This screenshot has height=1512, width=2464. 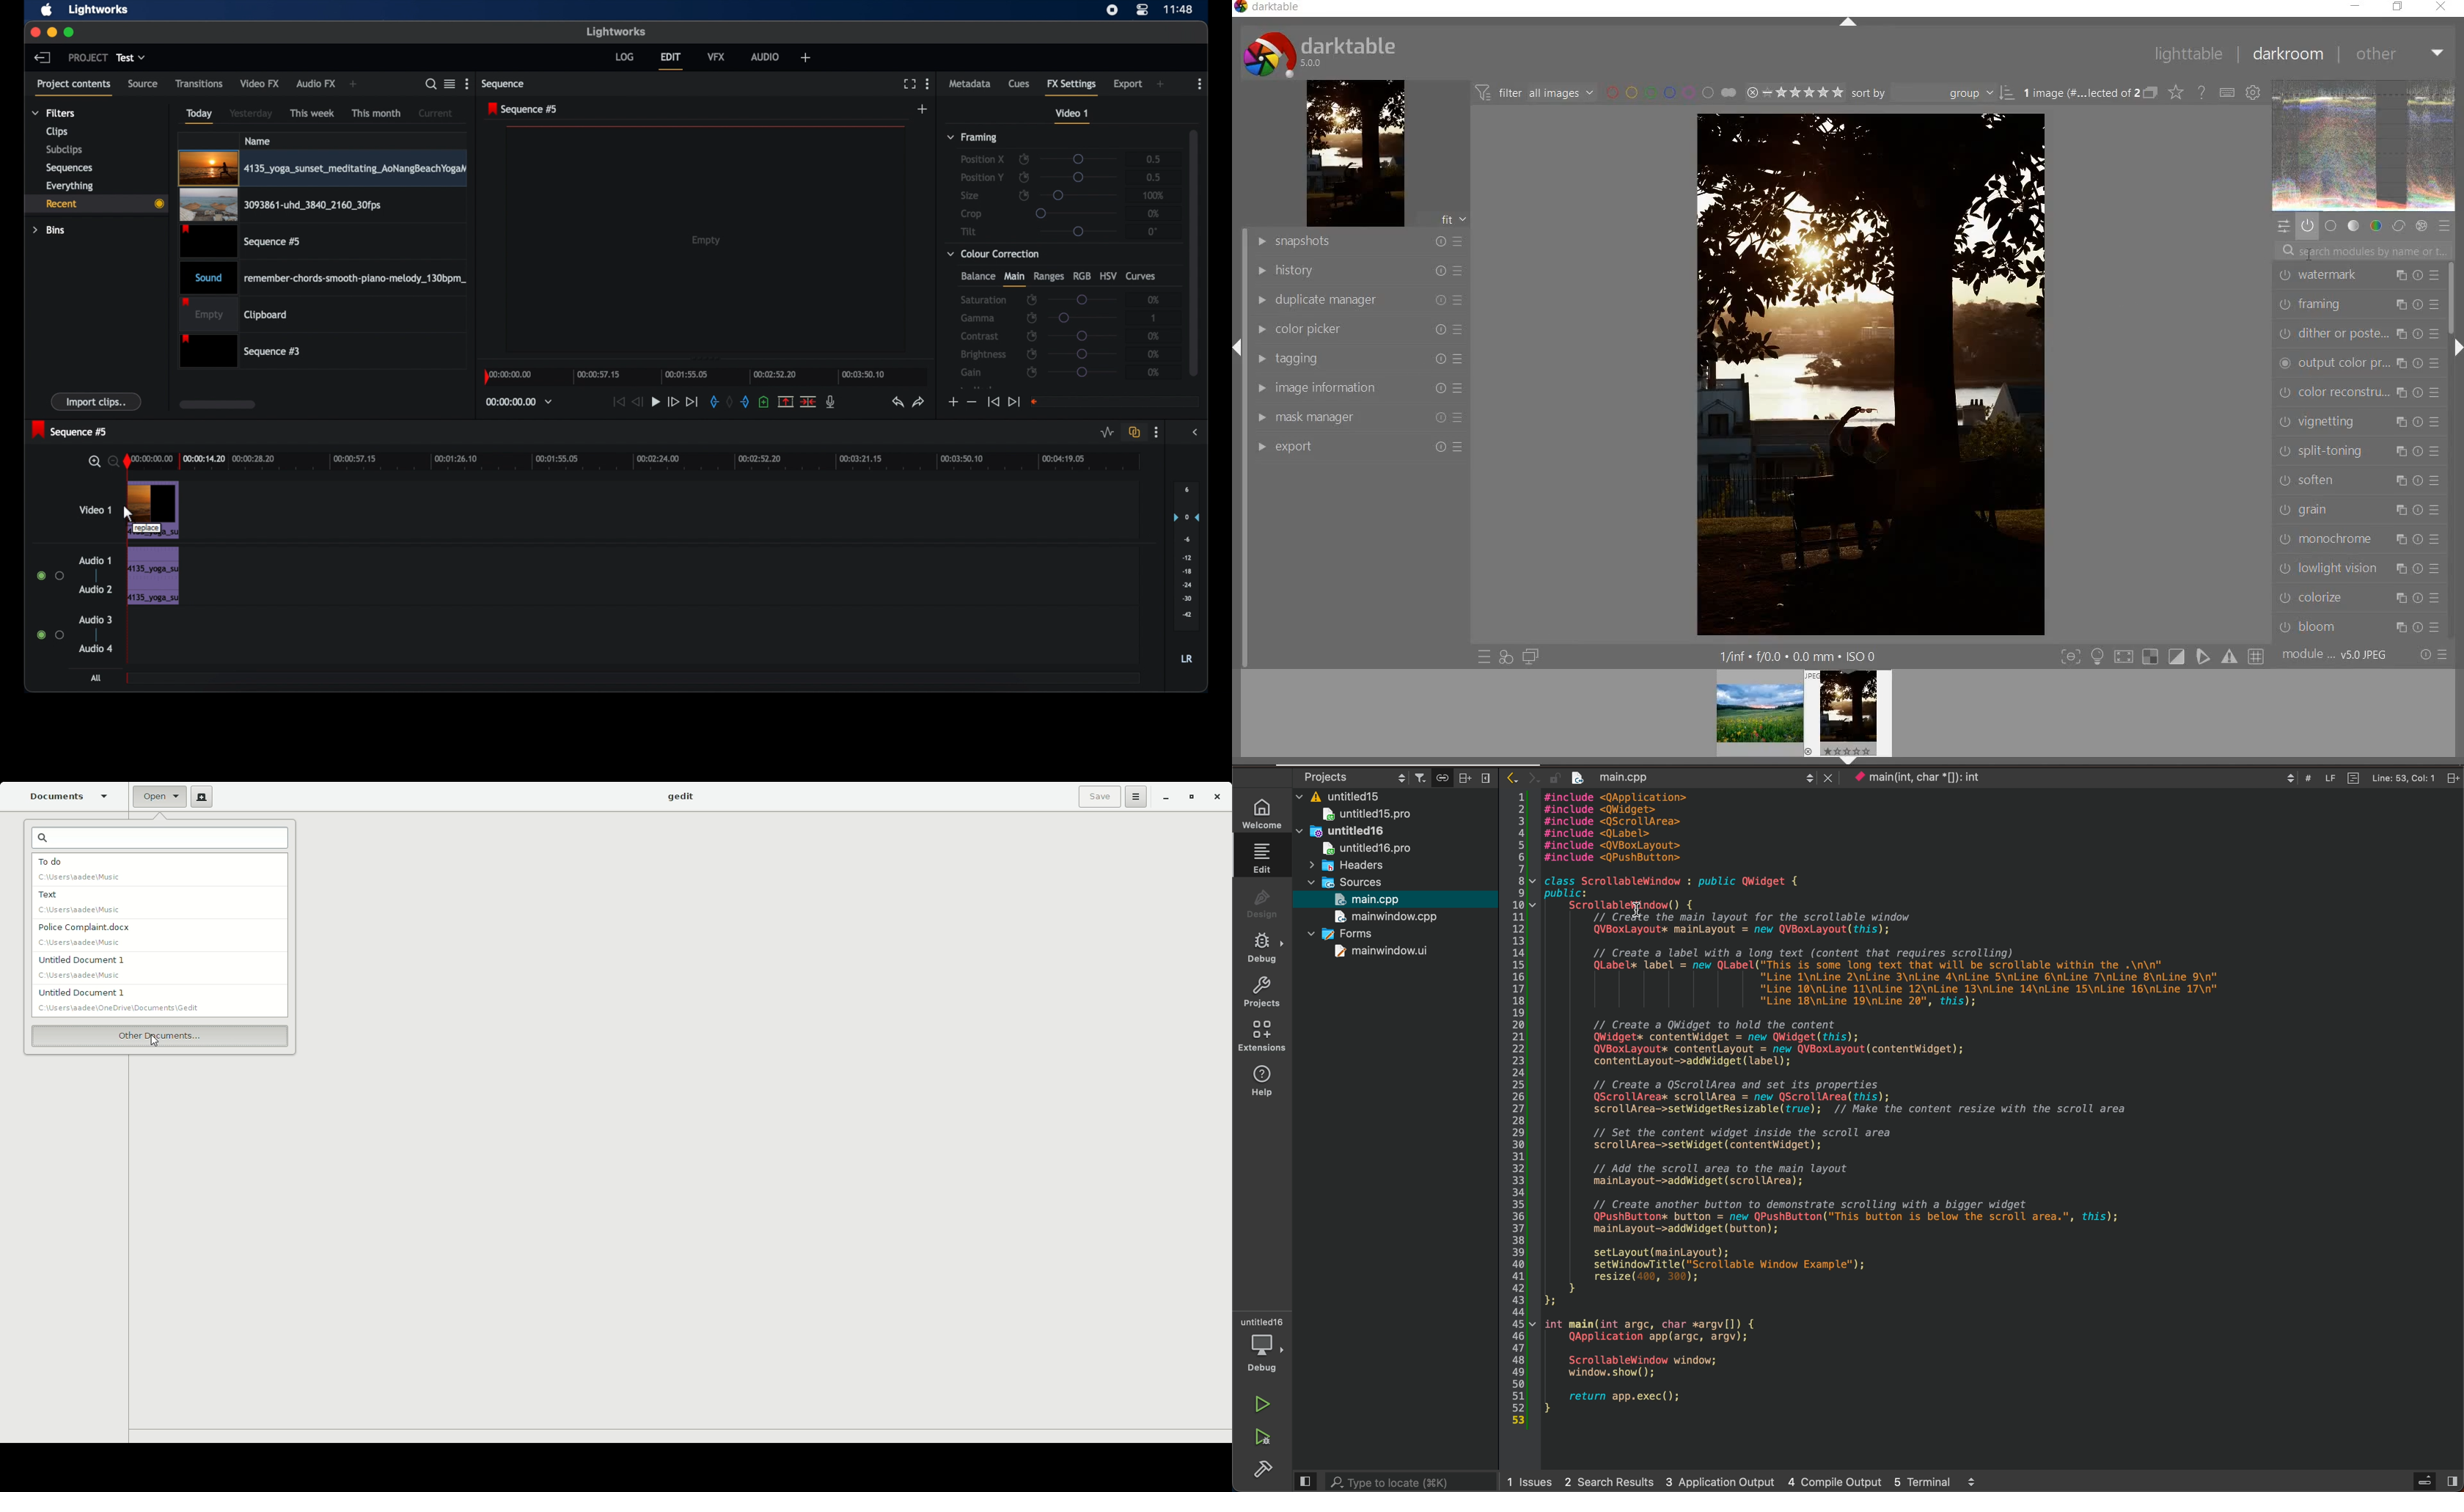 I want to click on 0%, so click(x=1154, y=354).